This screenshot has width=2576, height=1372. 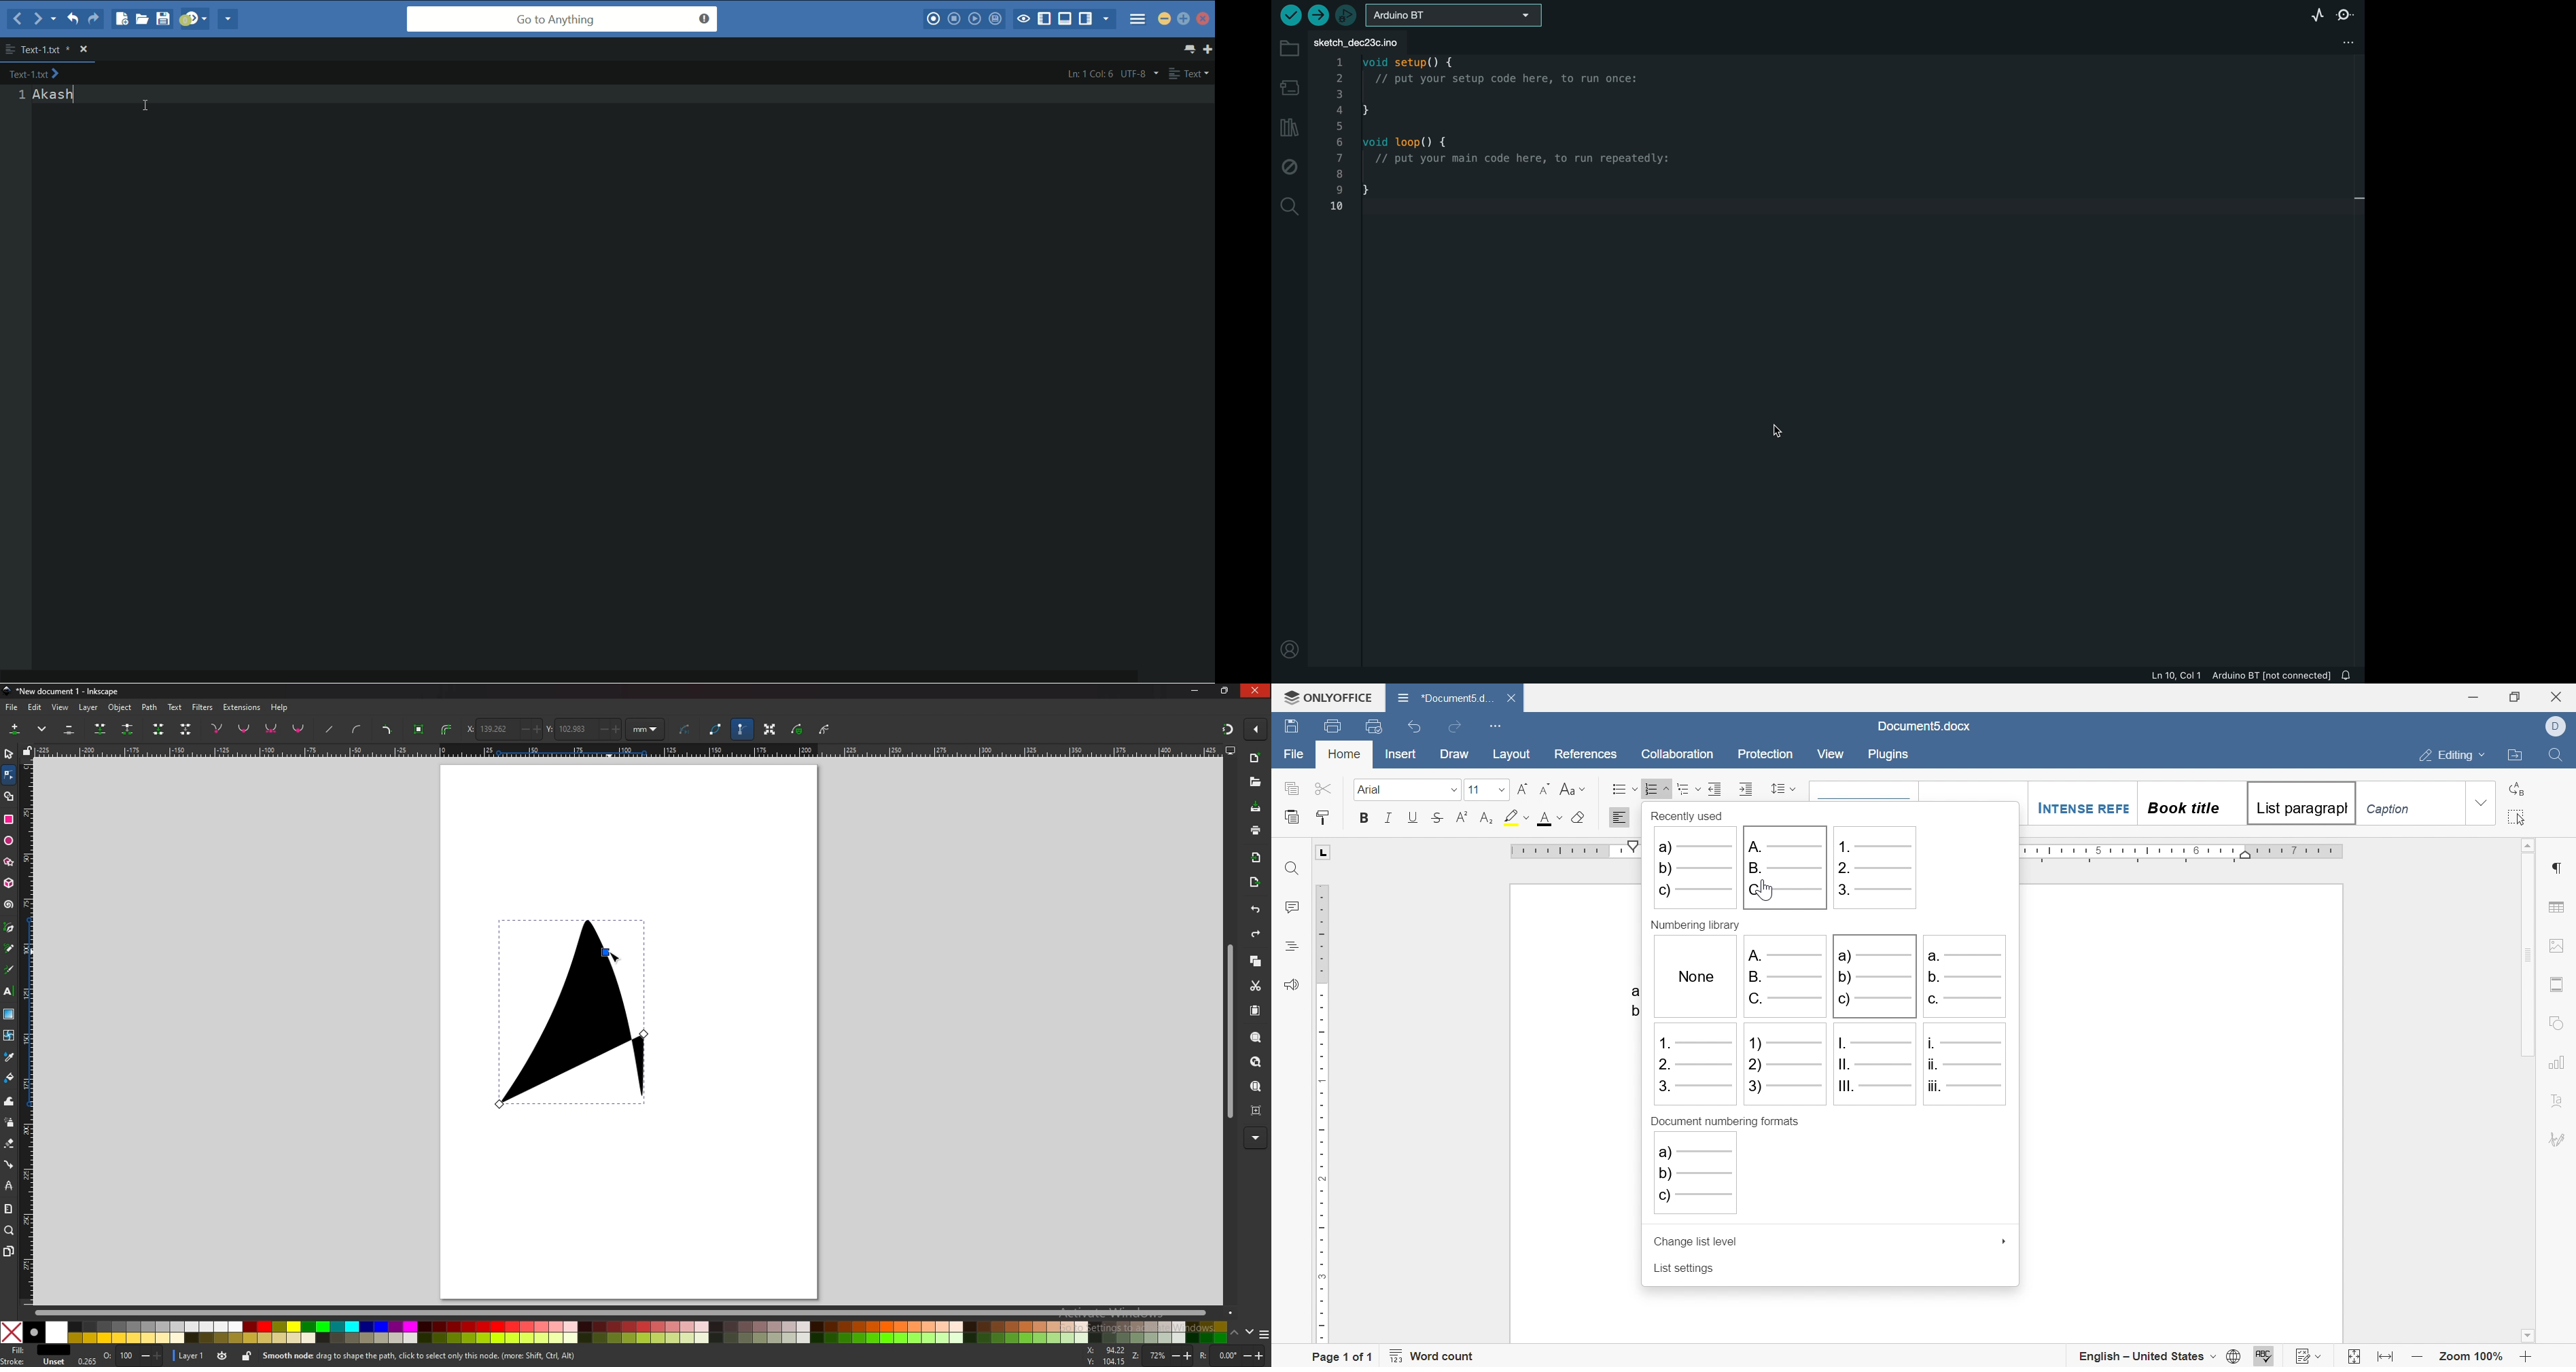 What do you see at coordinates (626, 1031) in the screenshot?
I see `page` at bounding box center [626, 1031].